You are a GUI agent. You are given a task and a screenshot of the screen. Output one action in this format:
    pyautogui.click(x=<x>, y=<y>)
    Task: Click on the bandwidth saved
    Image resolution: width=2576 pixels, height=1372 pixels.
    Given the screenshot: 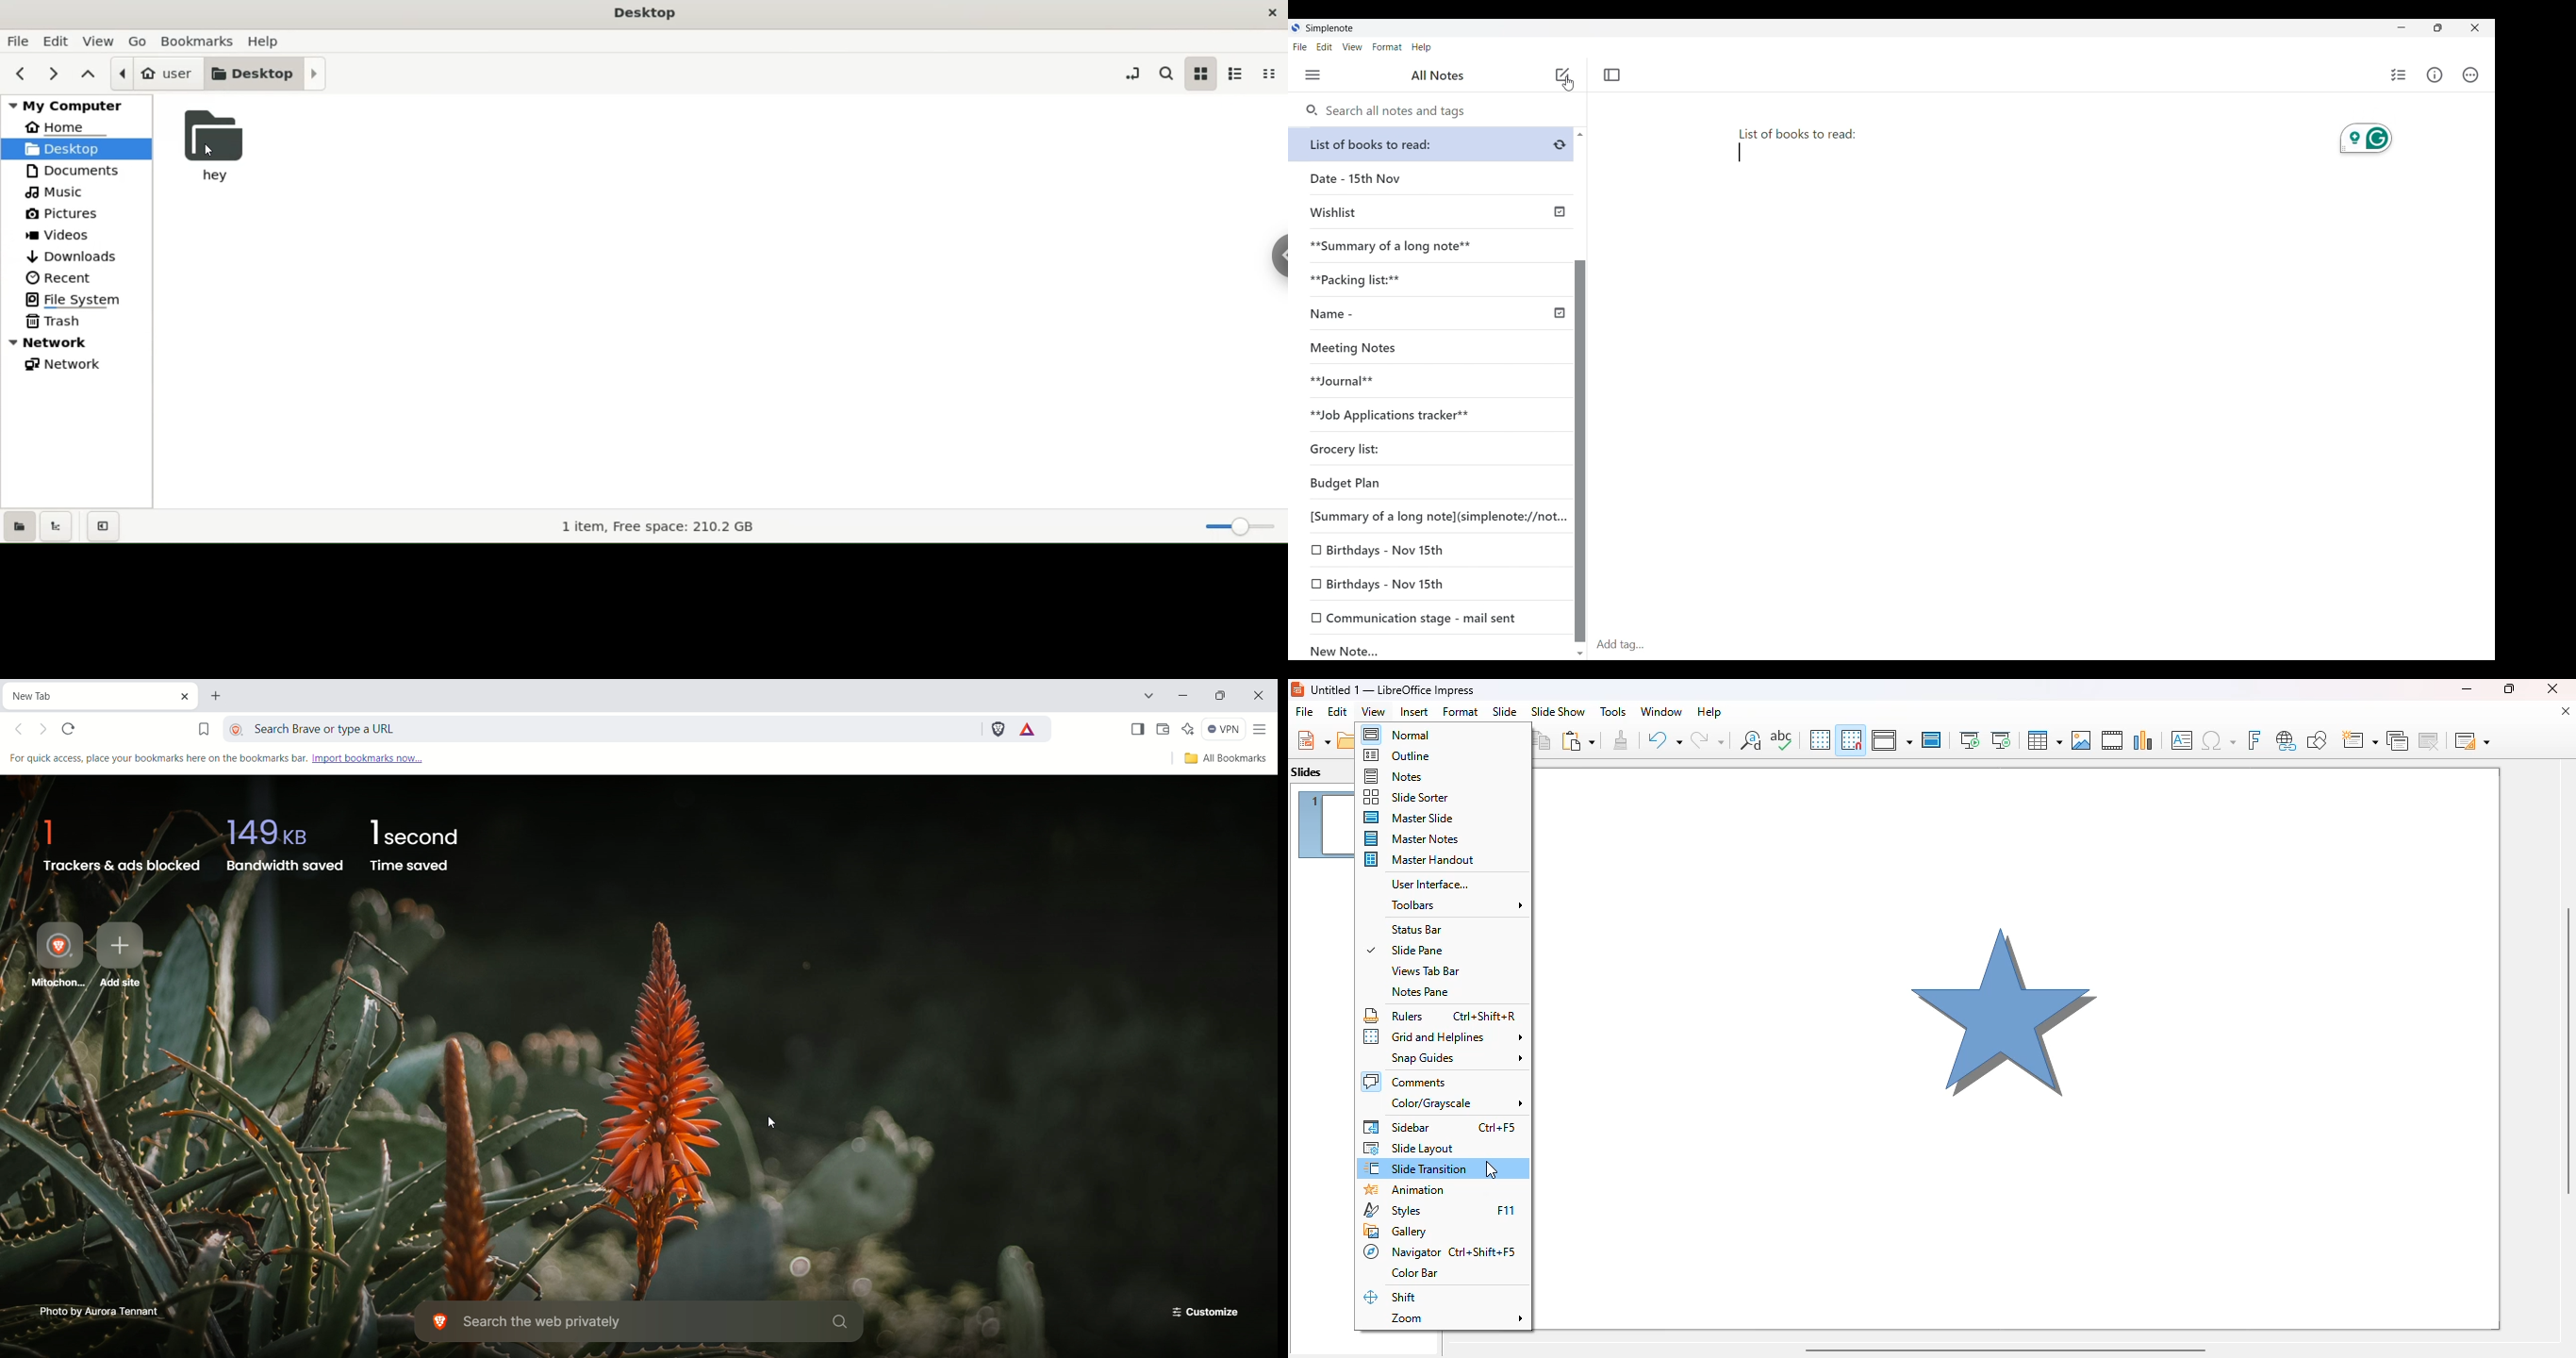 What is the action you would take?
    pyautogui.click(x=282, y=842)
    